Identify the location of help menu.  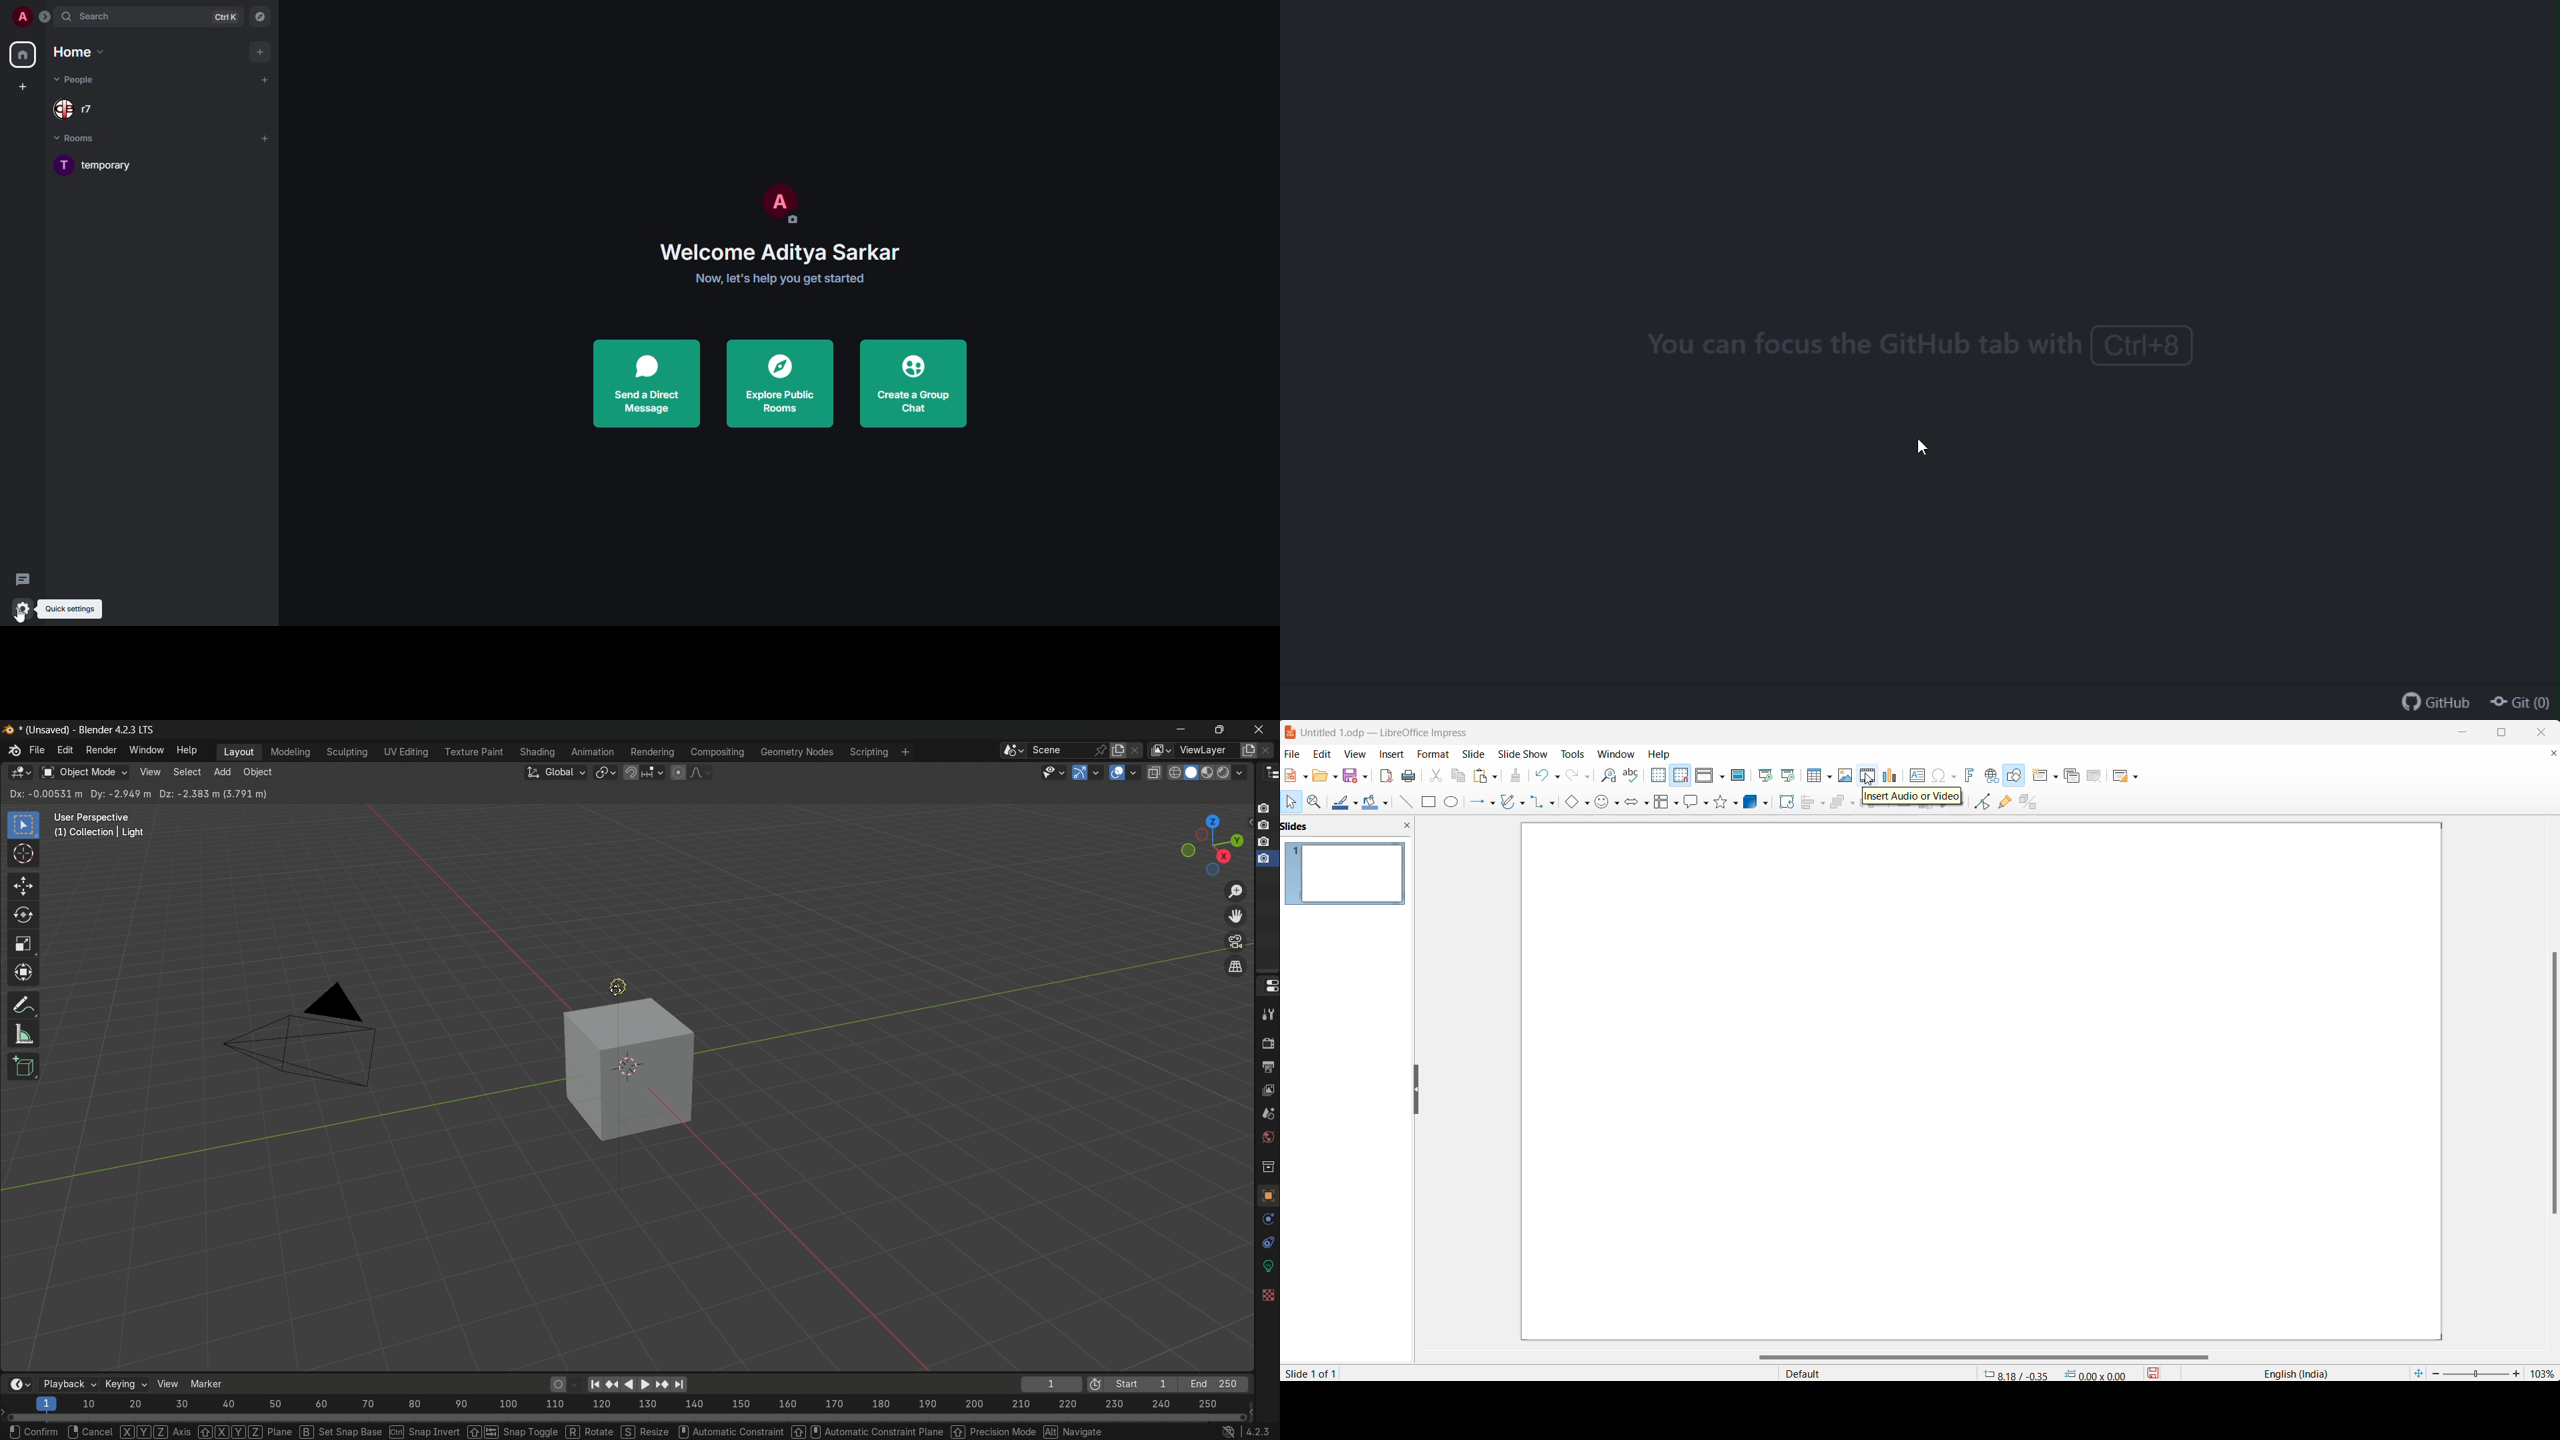
(187, 749).